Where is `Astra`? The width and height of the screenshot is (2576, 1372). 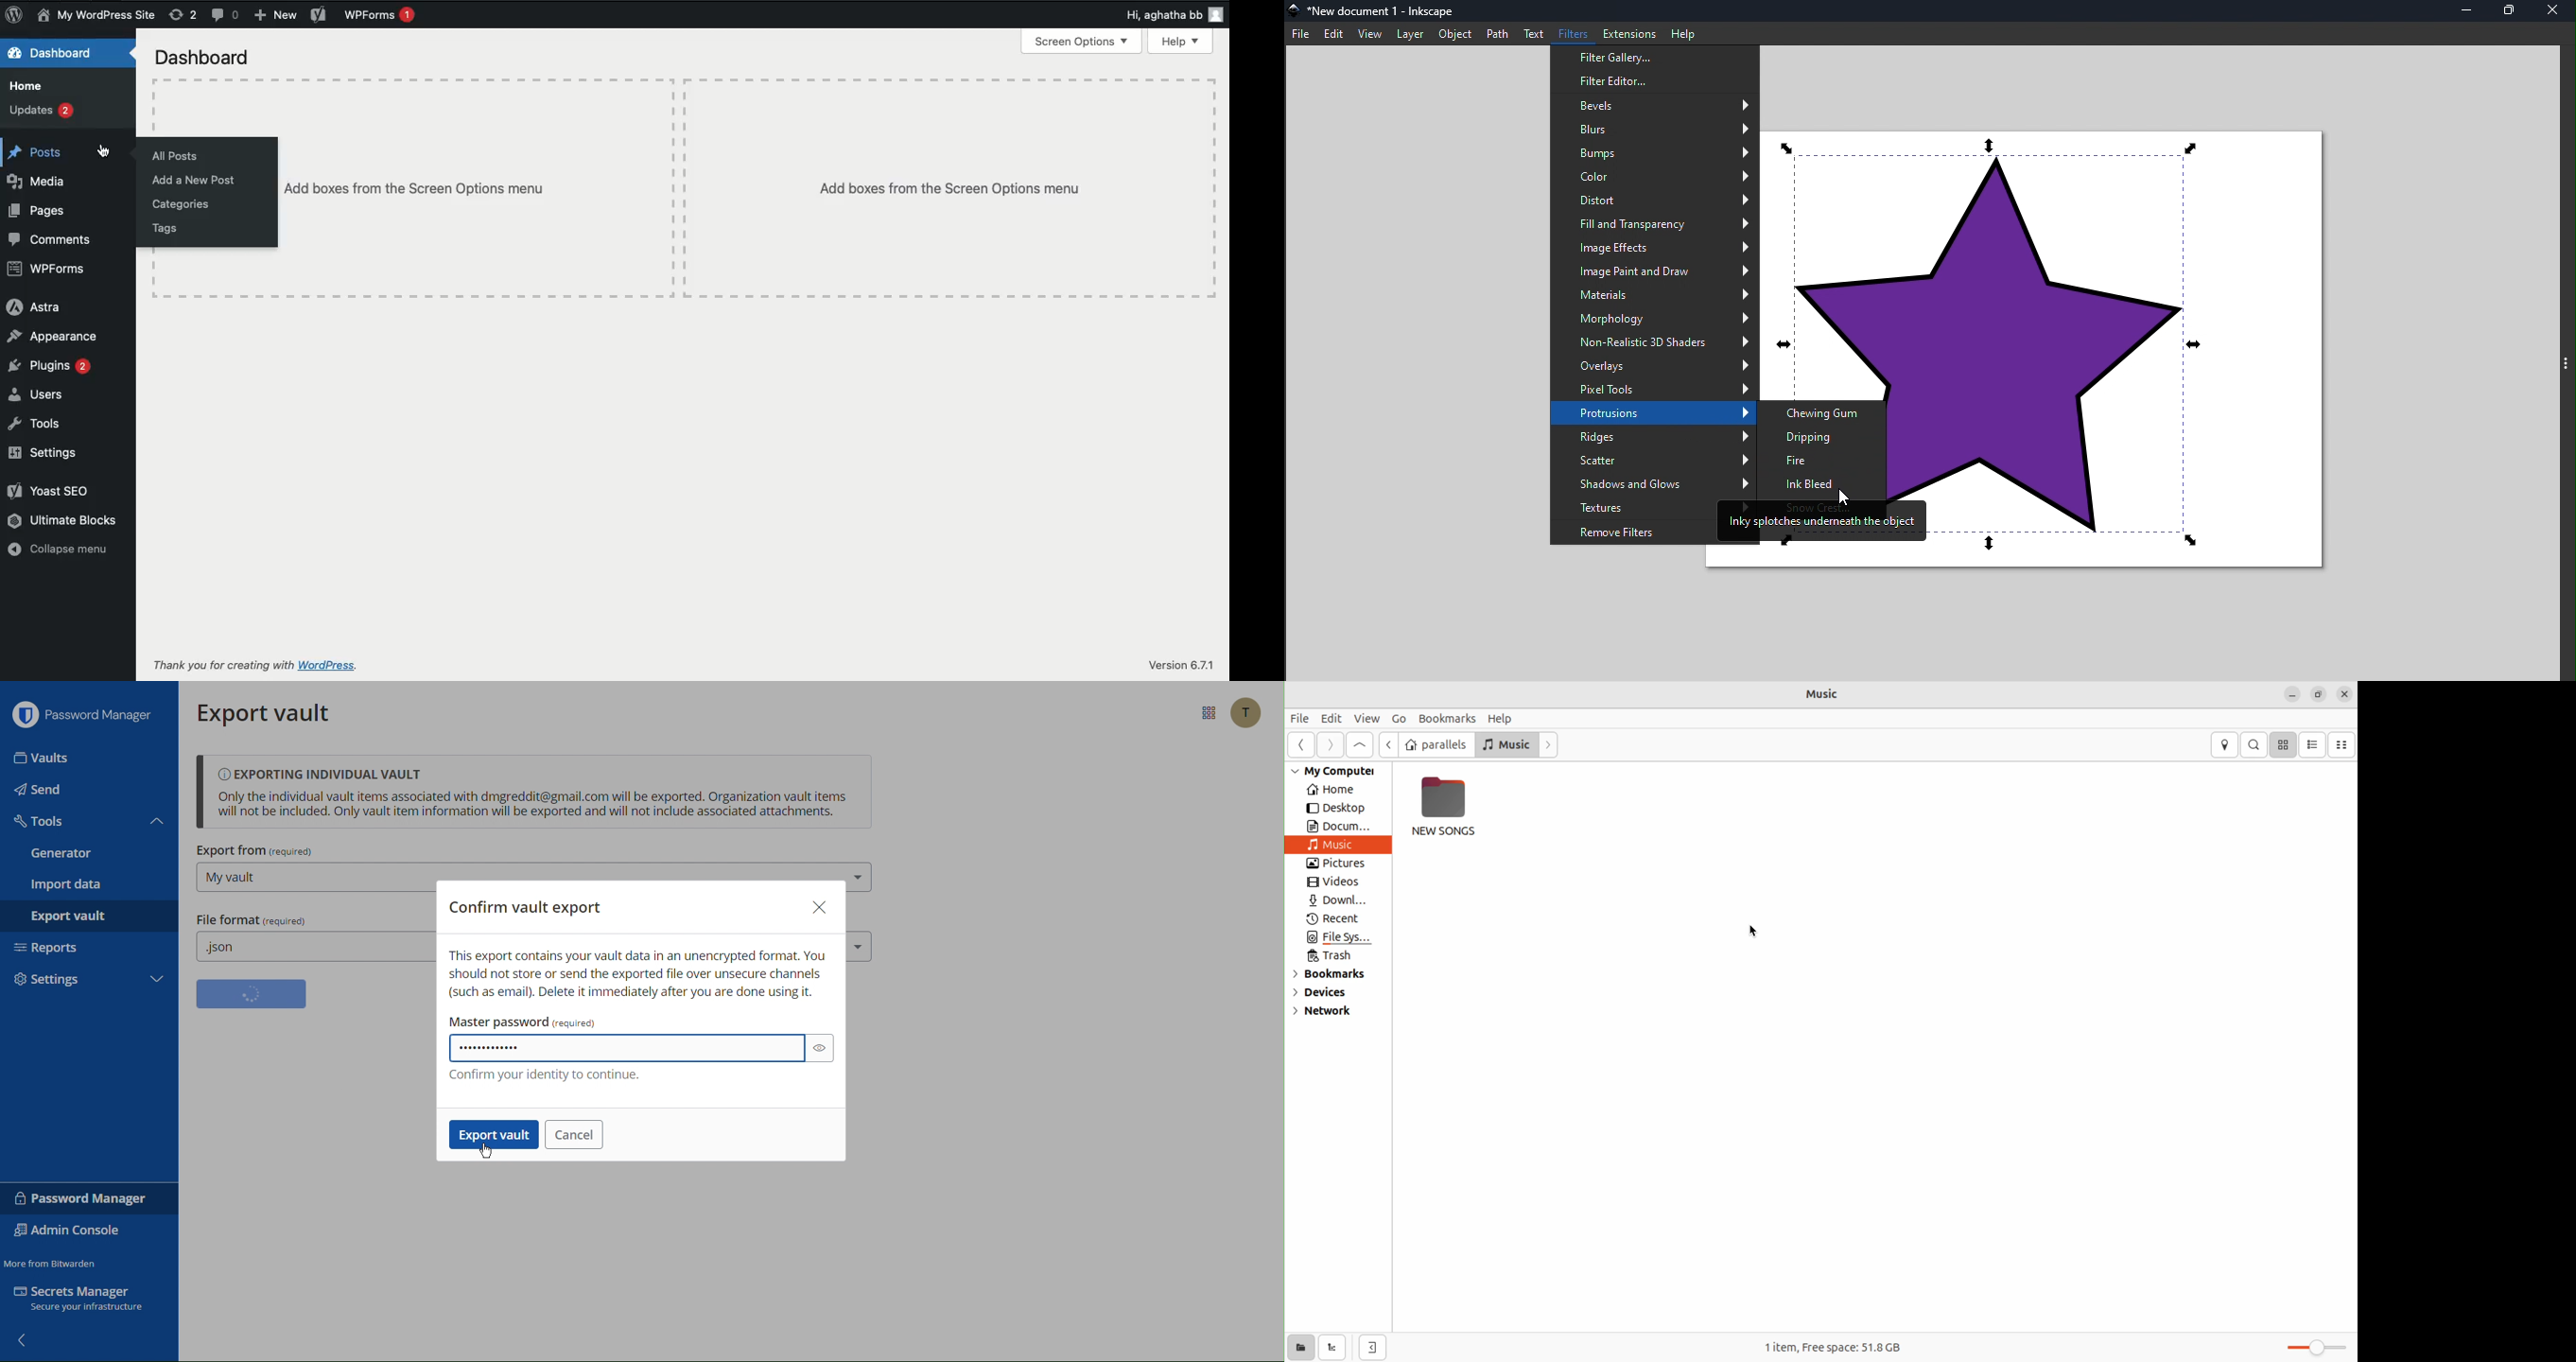
Astra is located at coordinates (37, 307).